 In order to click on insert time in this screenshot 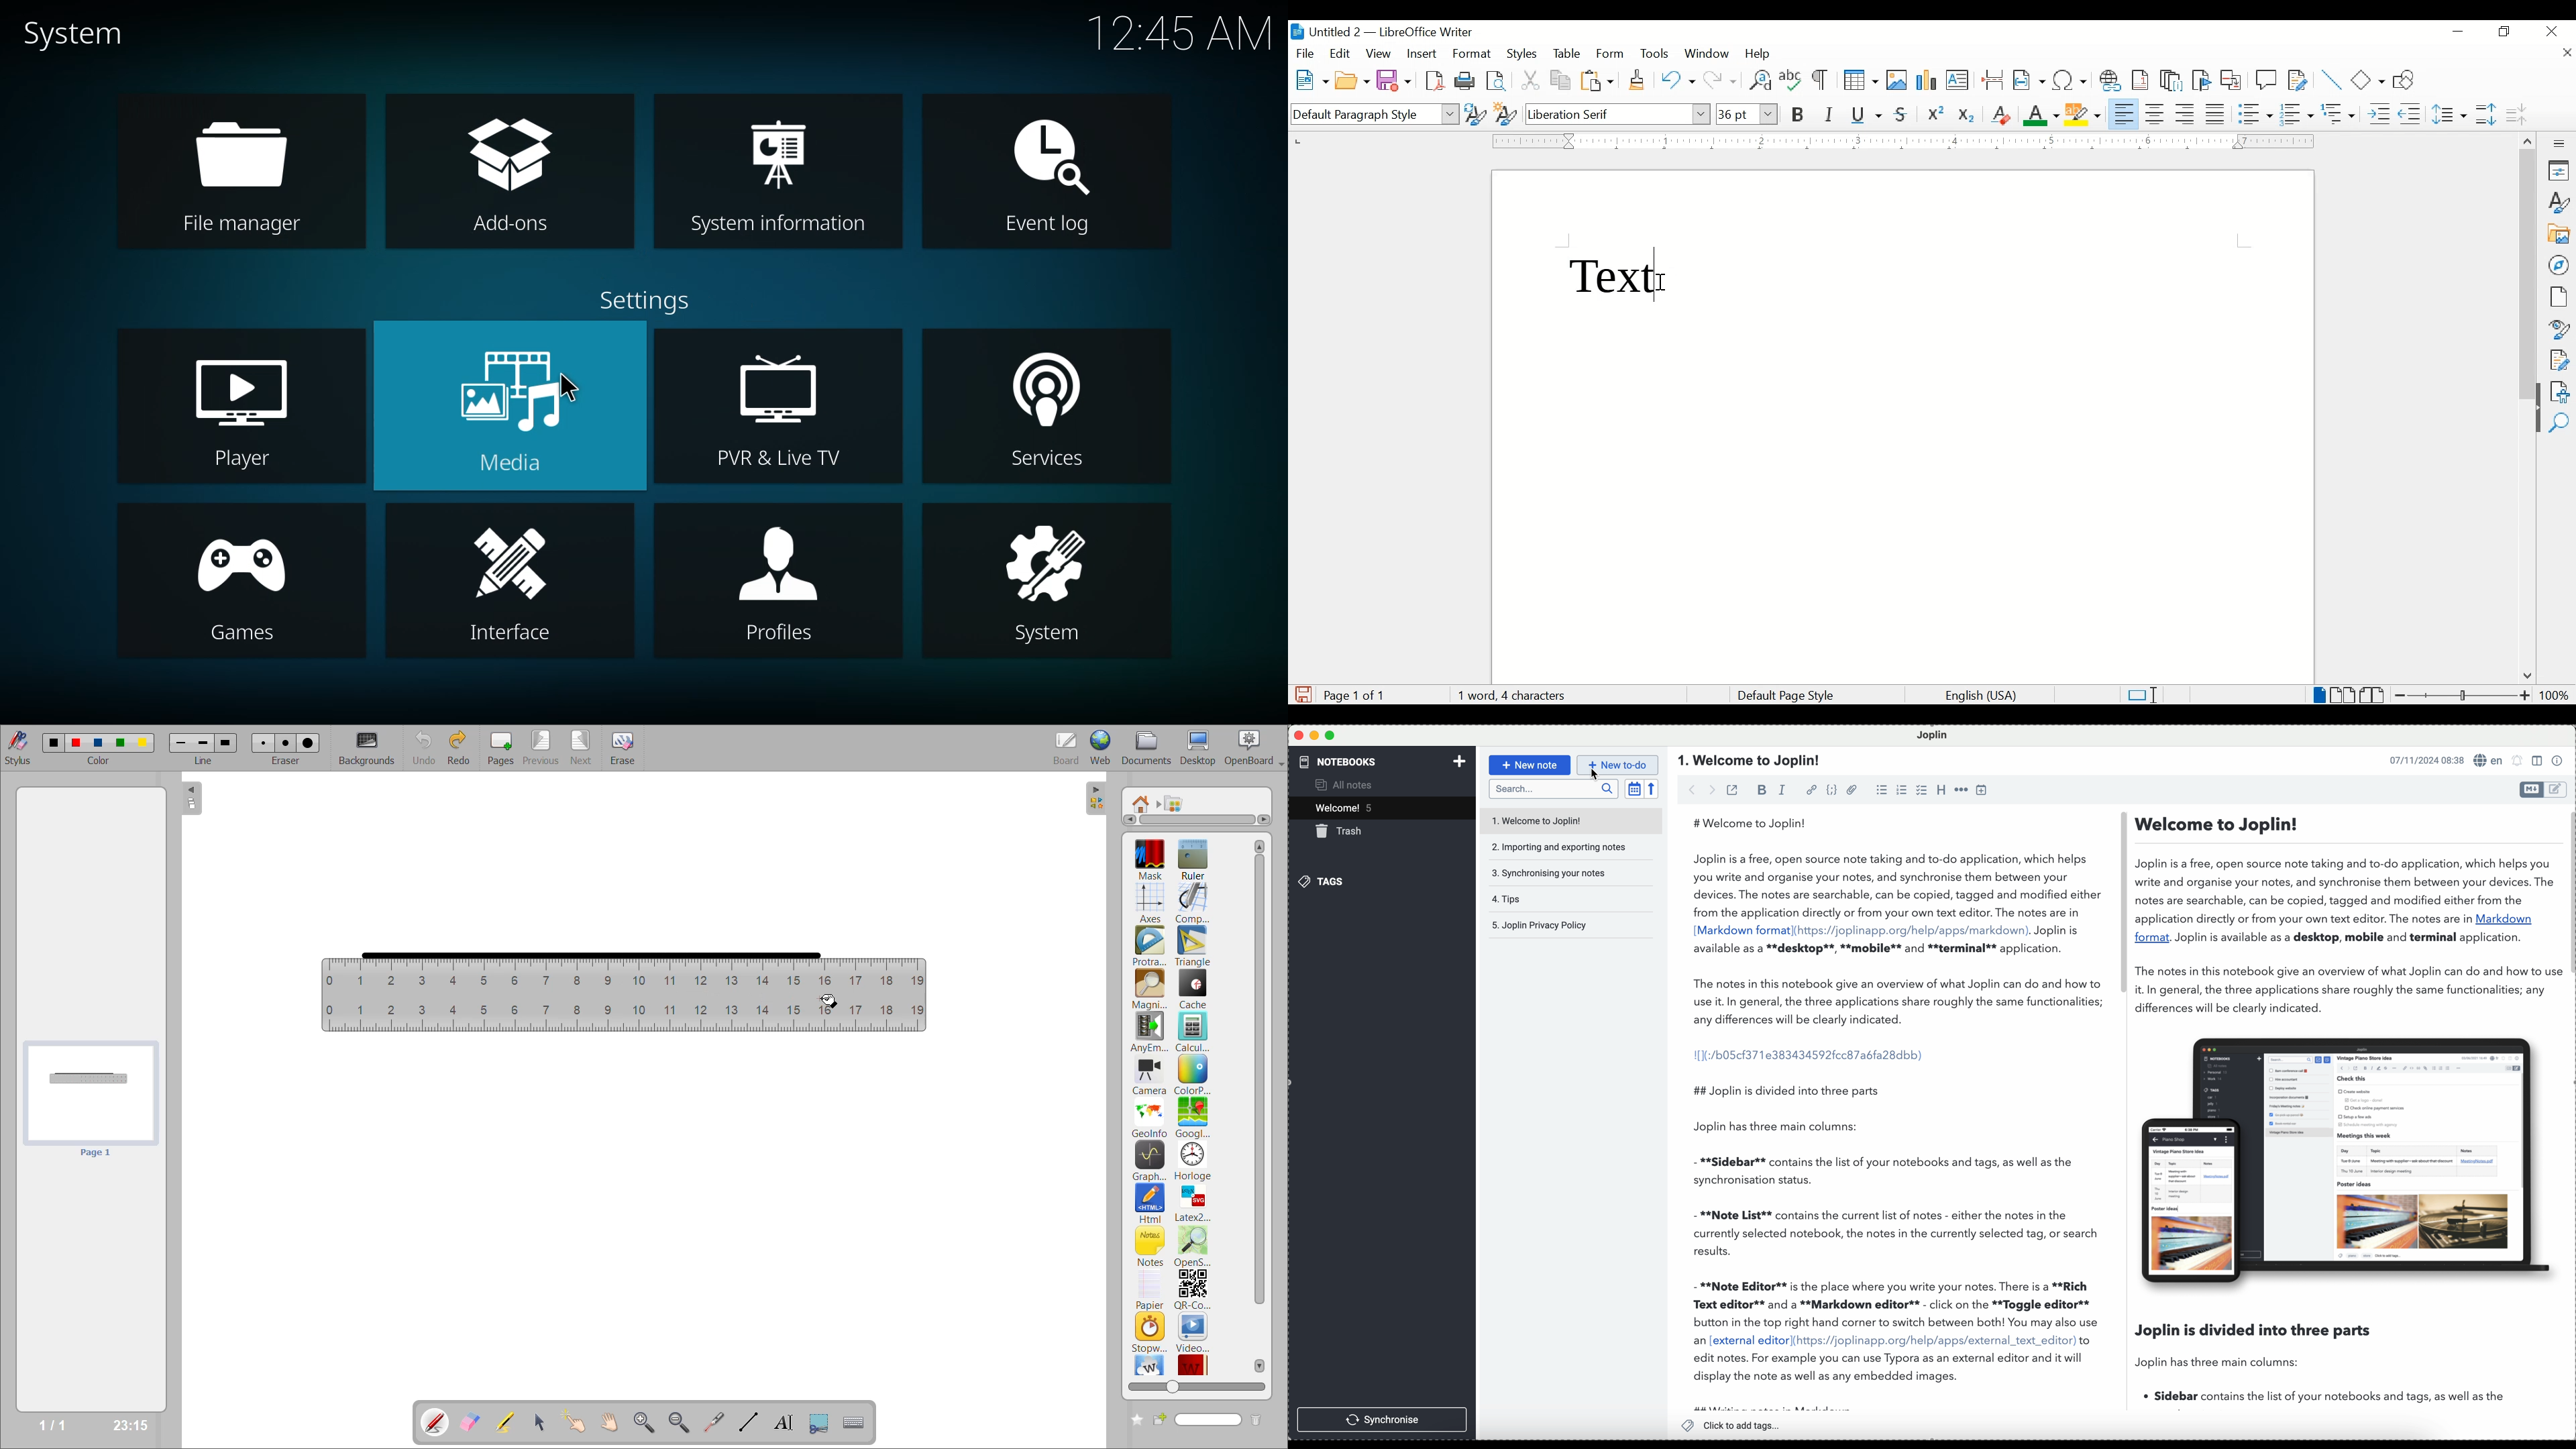, I will do `click(1982, 789)`.